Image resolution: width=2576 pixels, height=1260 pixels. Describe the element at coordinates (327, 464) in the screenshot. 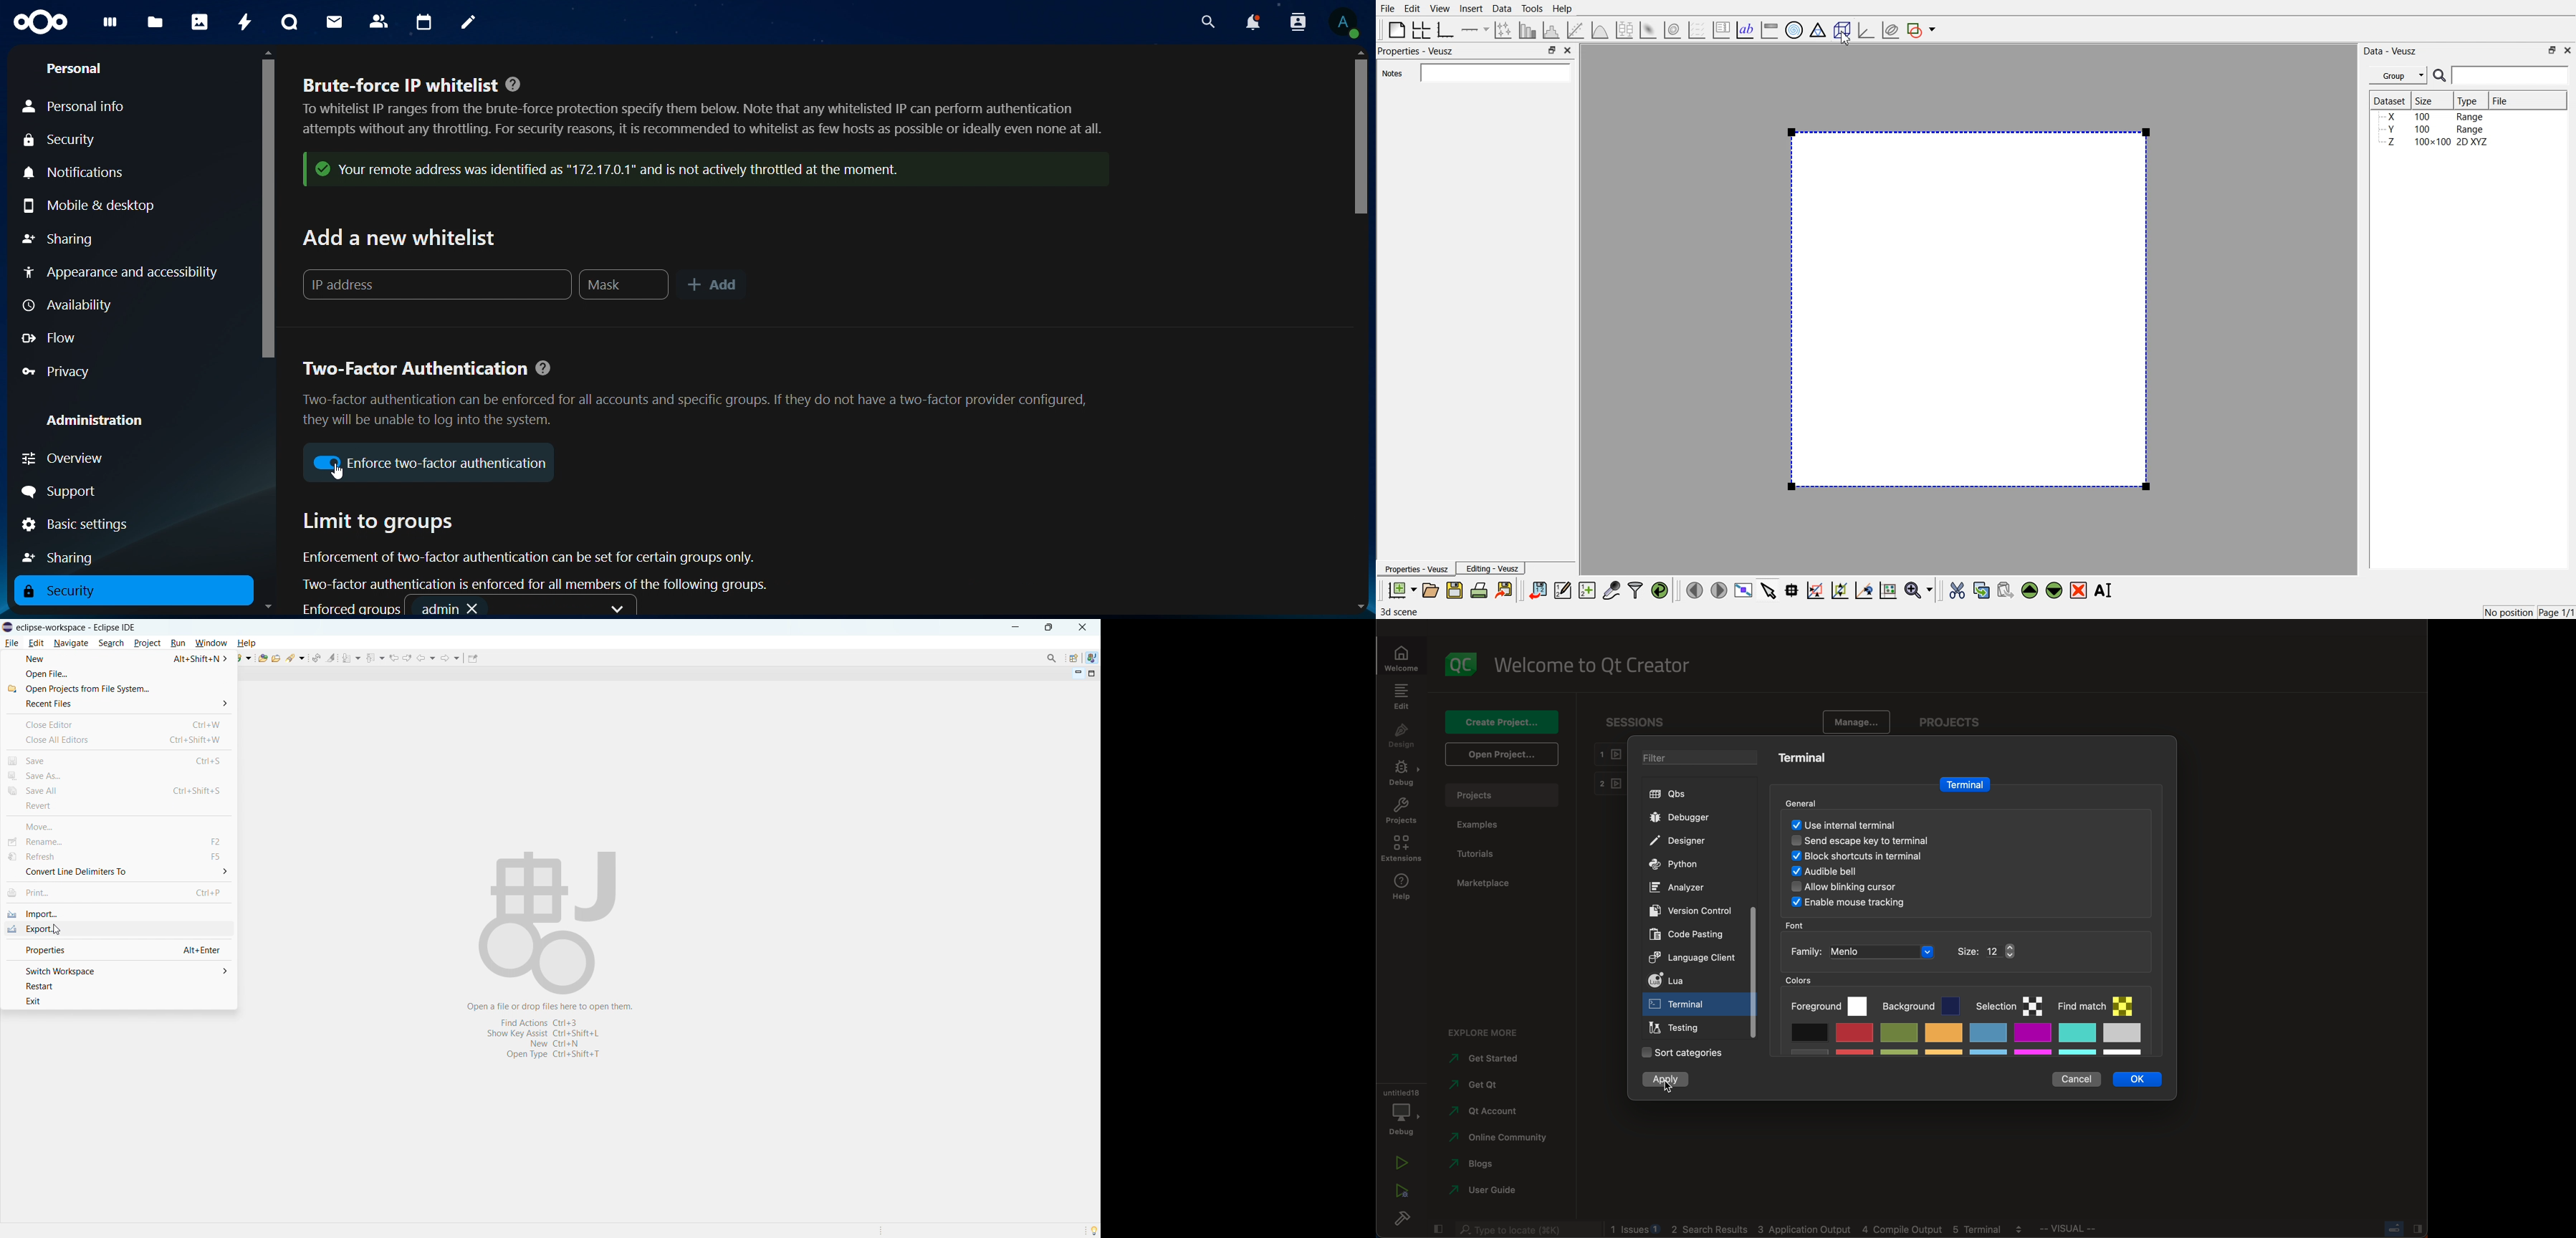

I see `icon` at that location.